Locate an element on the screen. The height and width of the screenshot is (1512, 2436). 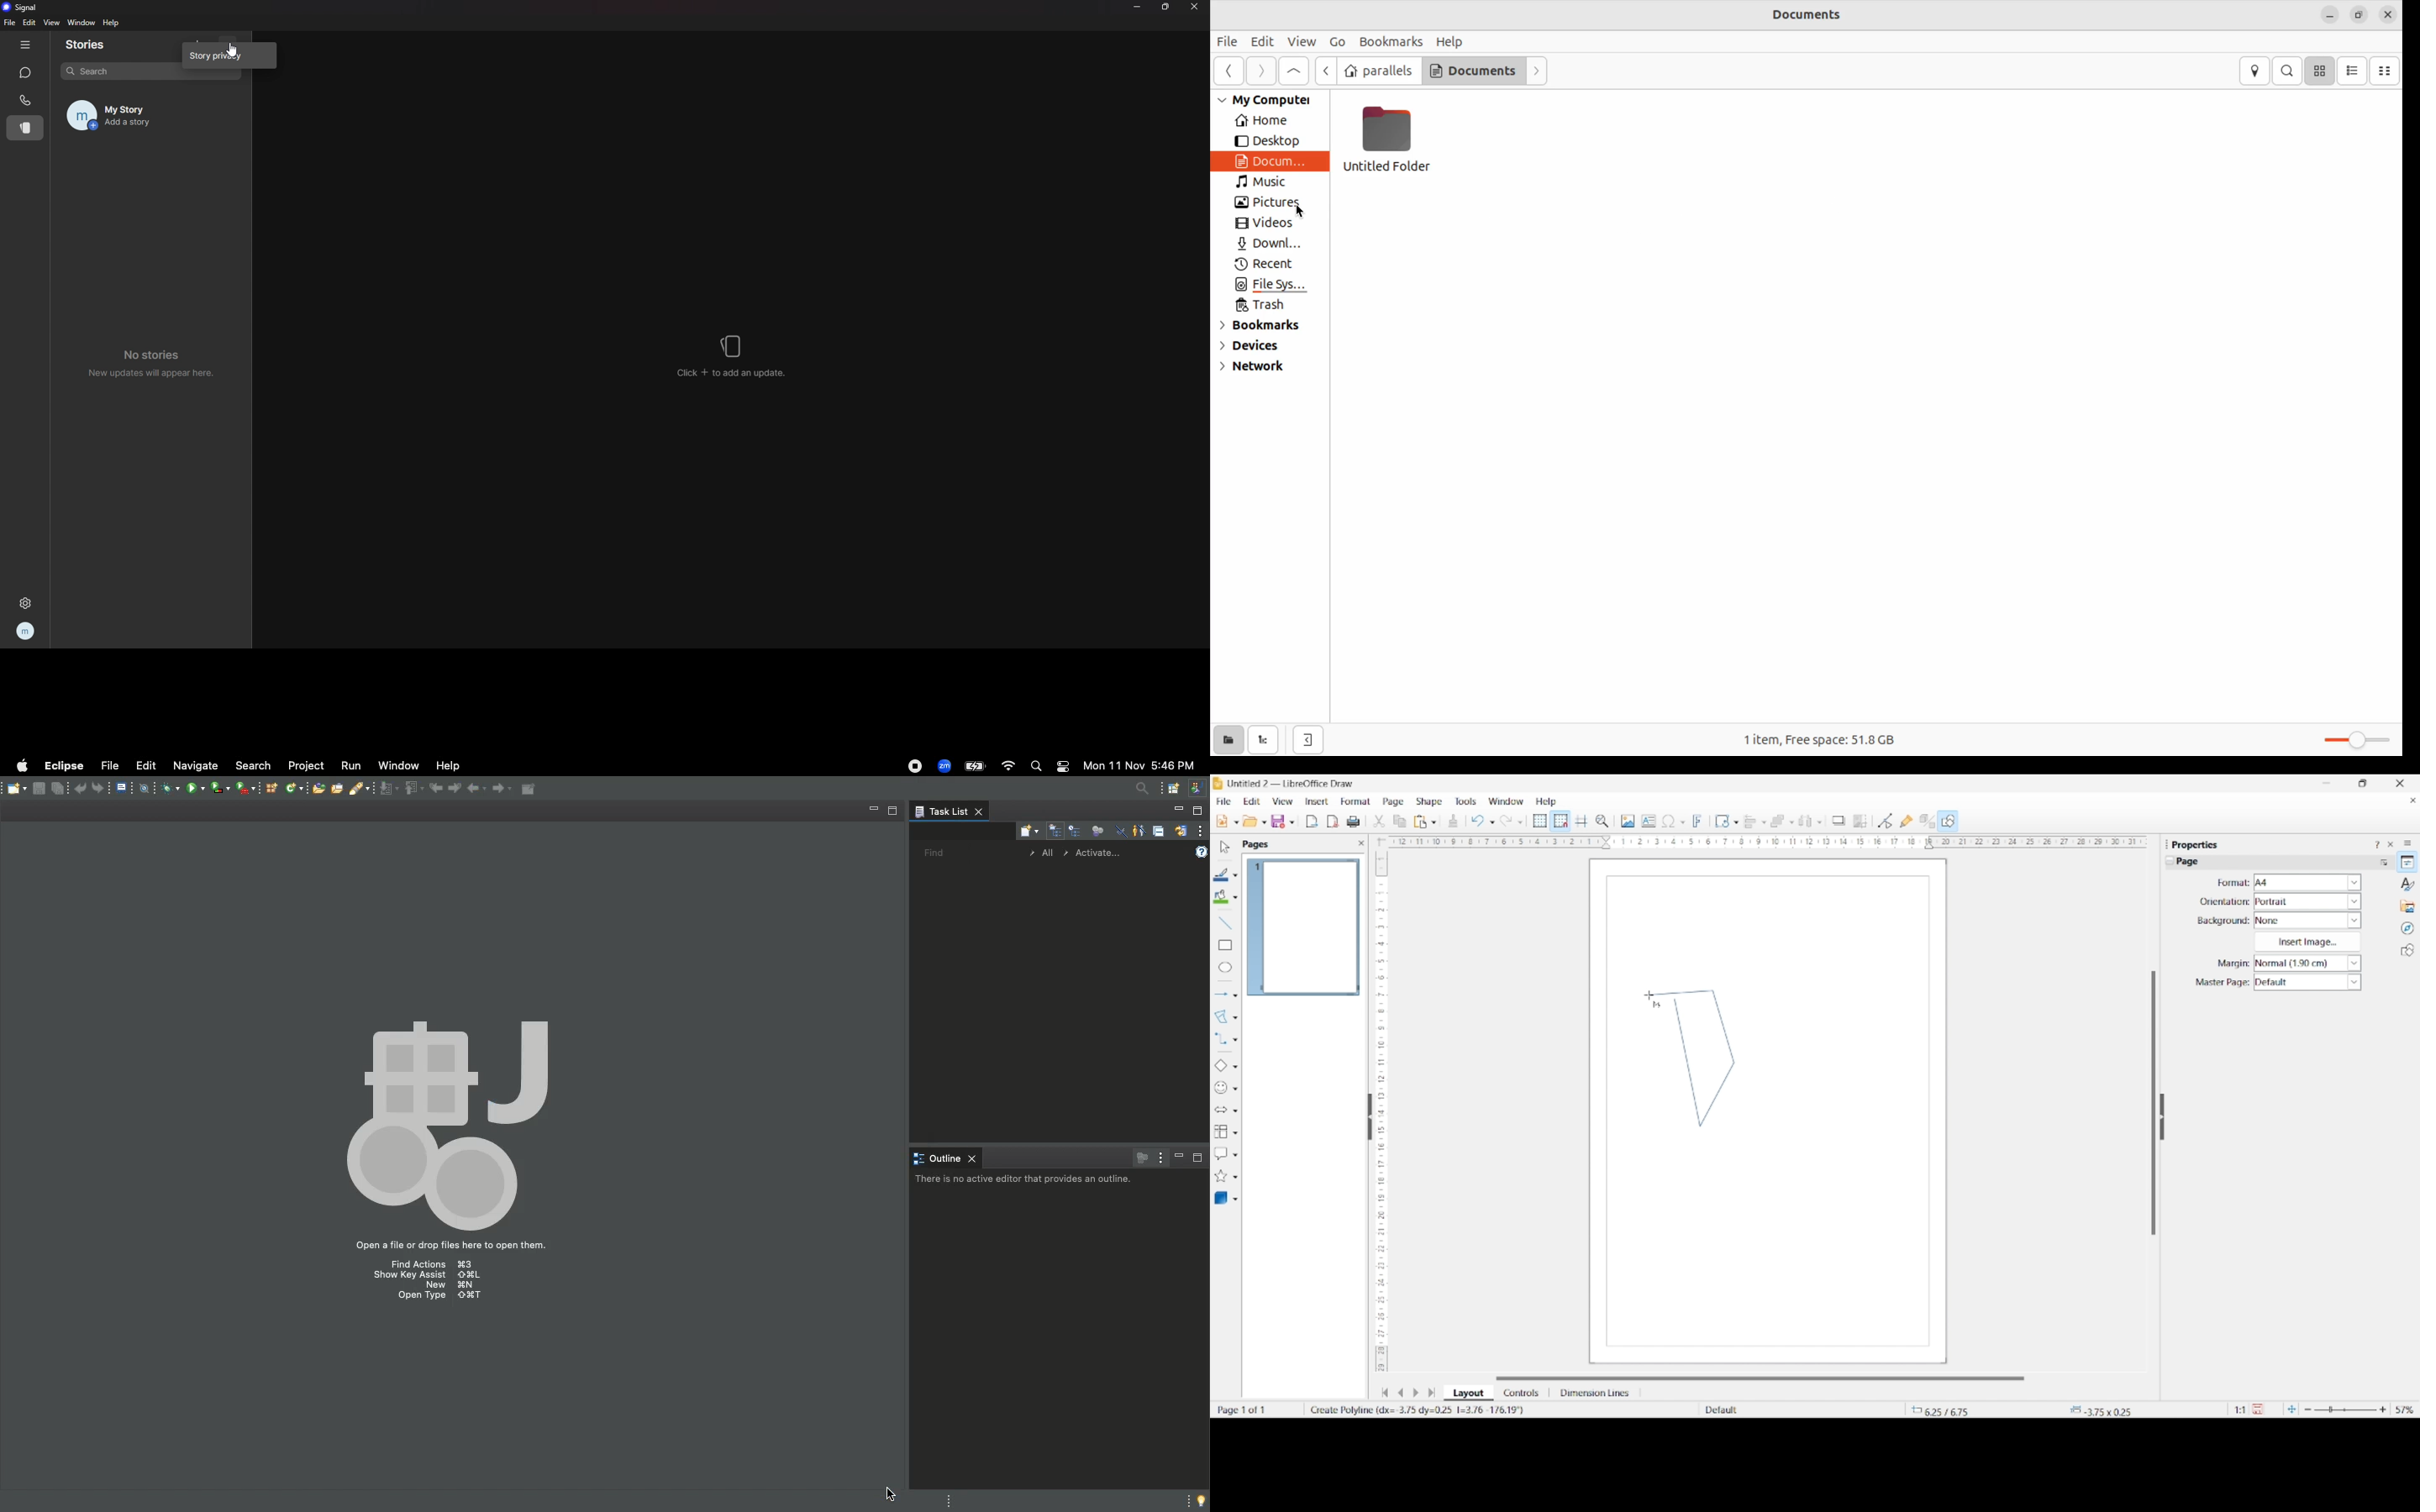
Line color options is located at coordinates (1235, 876).